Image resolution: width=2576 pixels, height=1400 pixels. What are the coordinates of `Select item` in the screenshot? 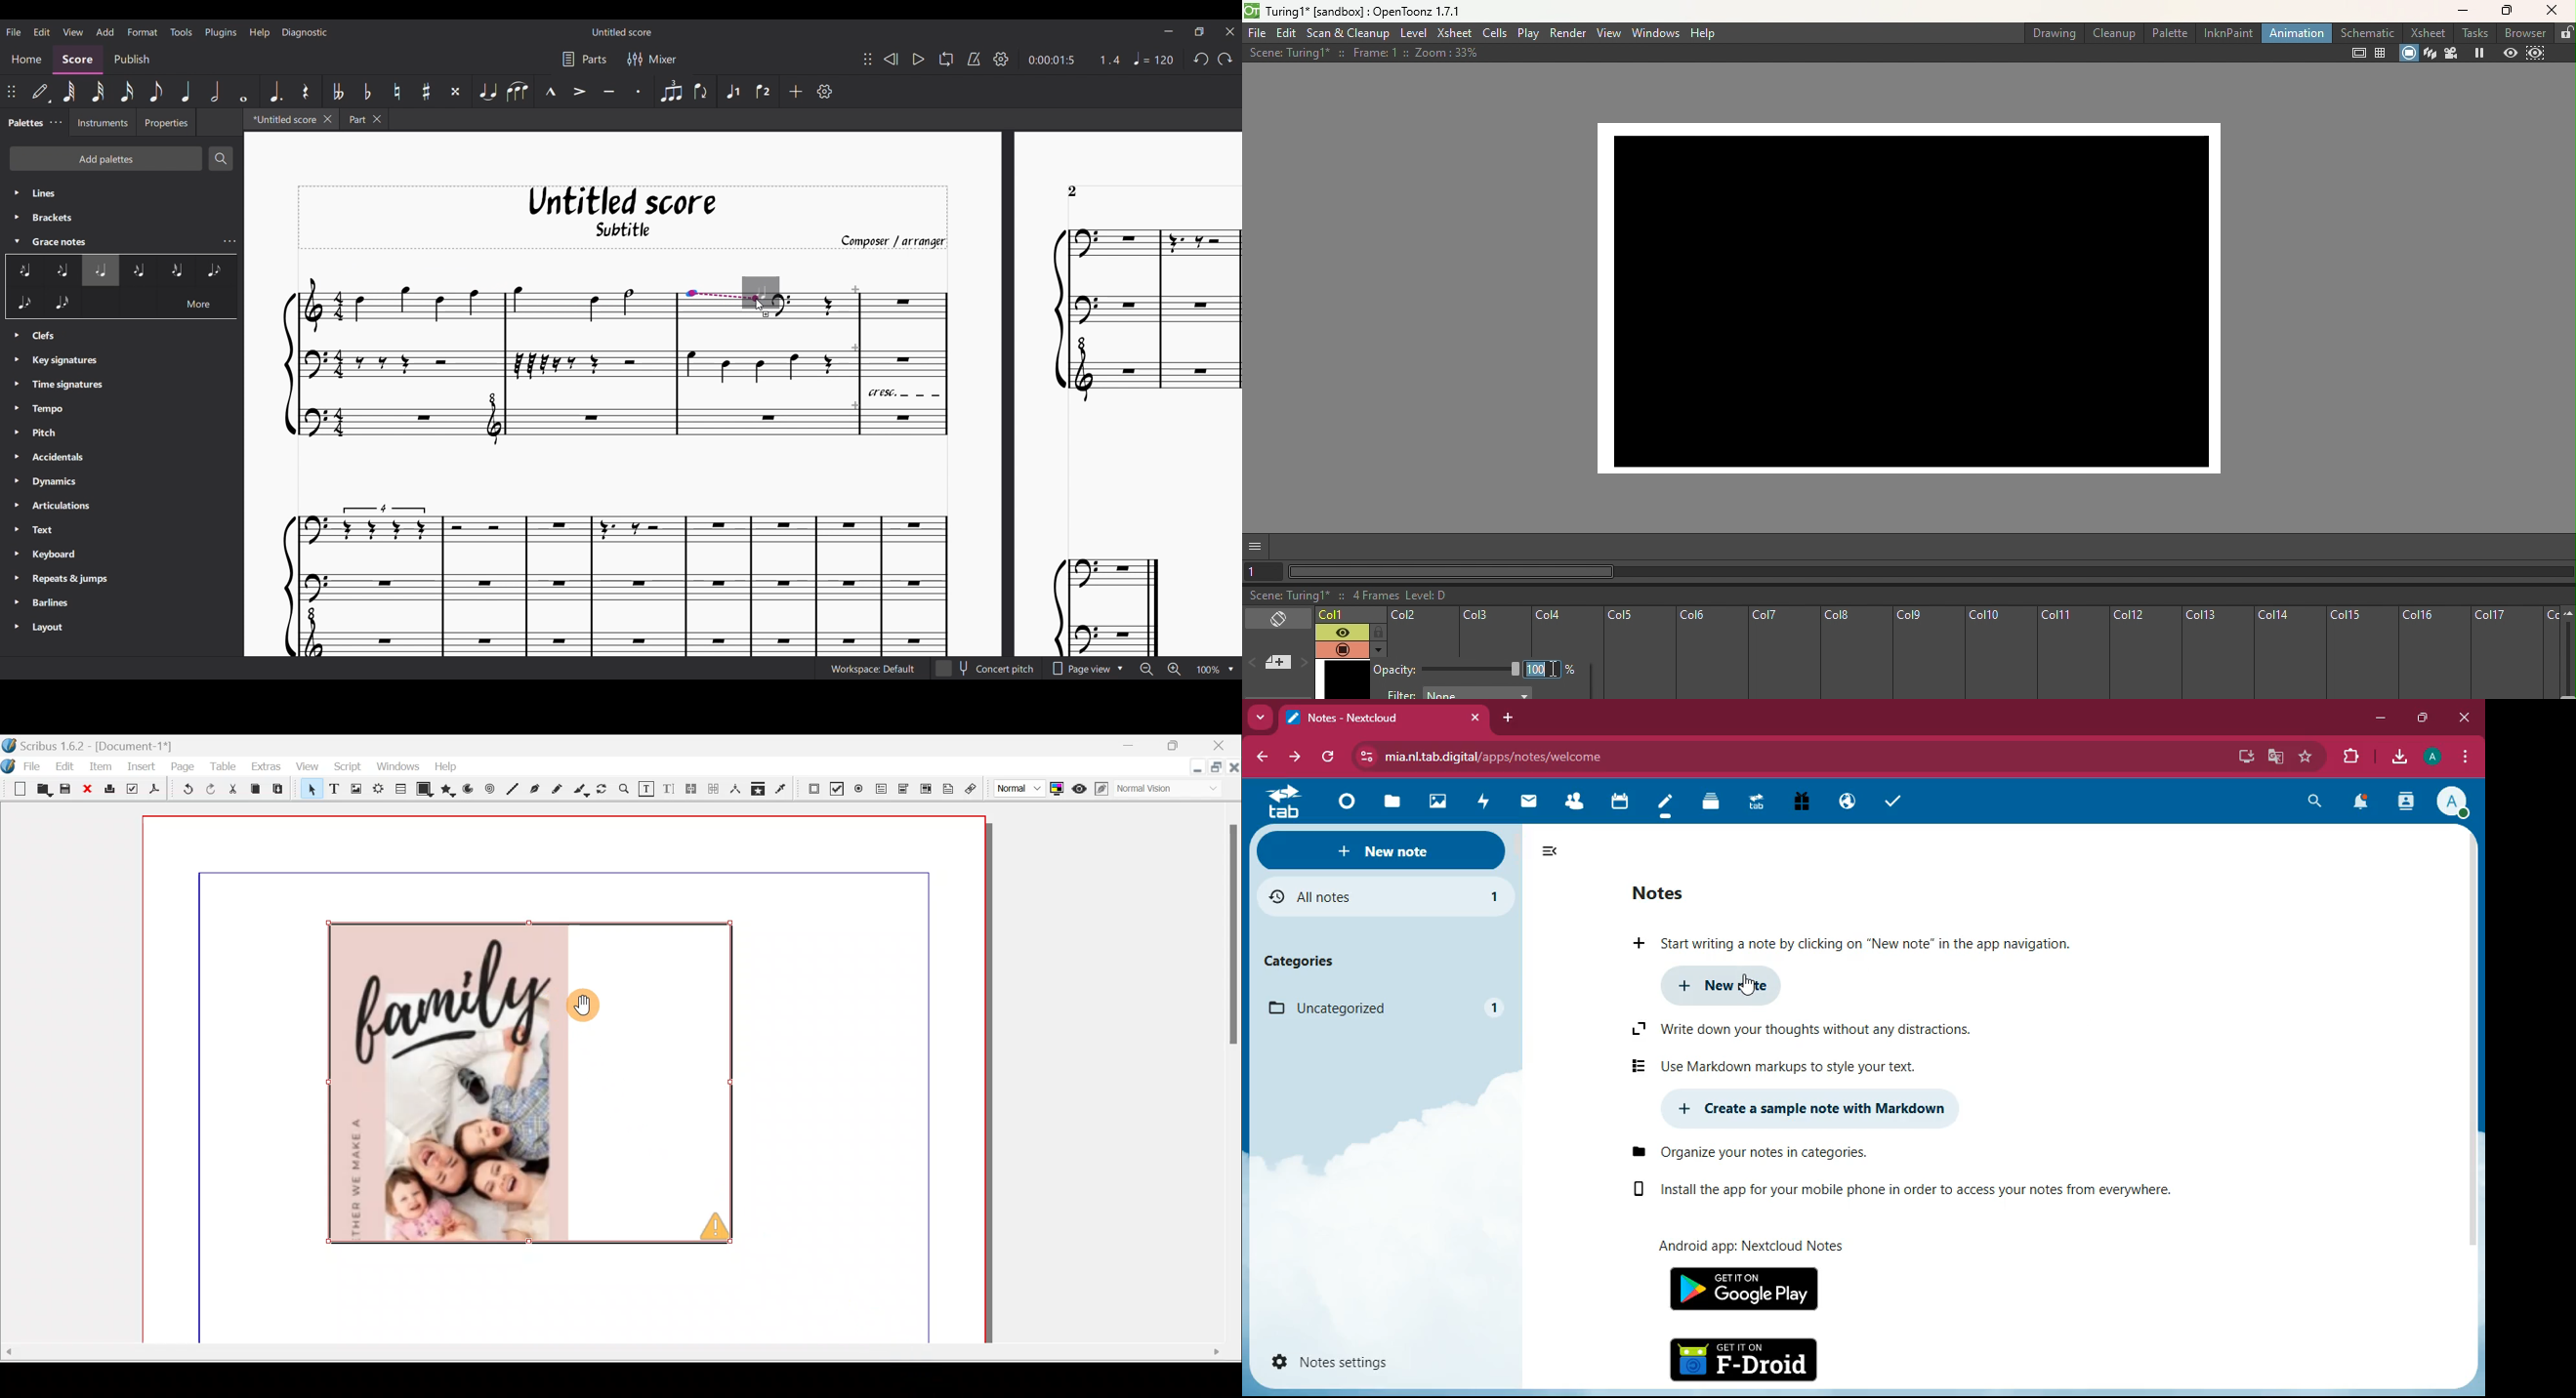 It's located at (309, 791).